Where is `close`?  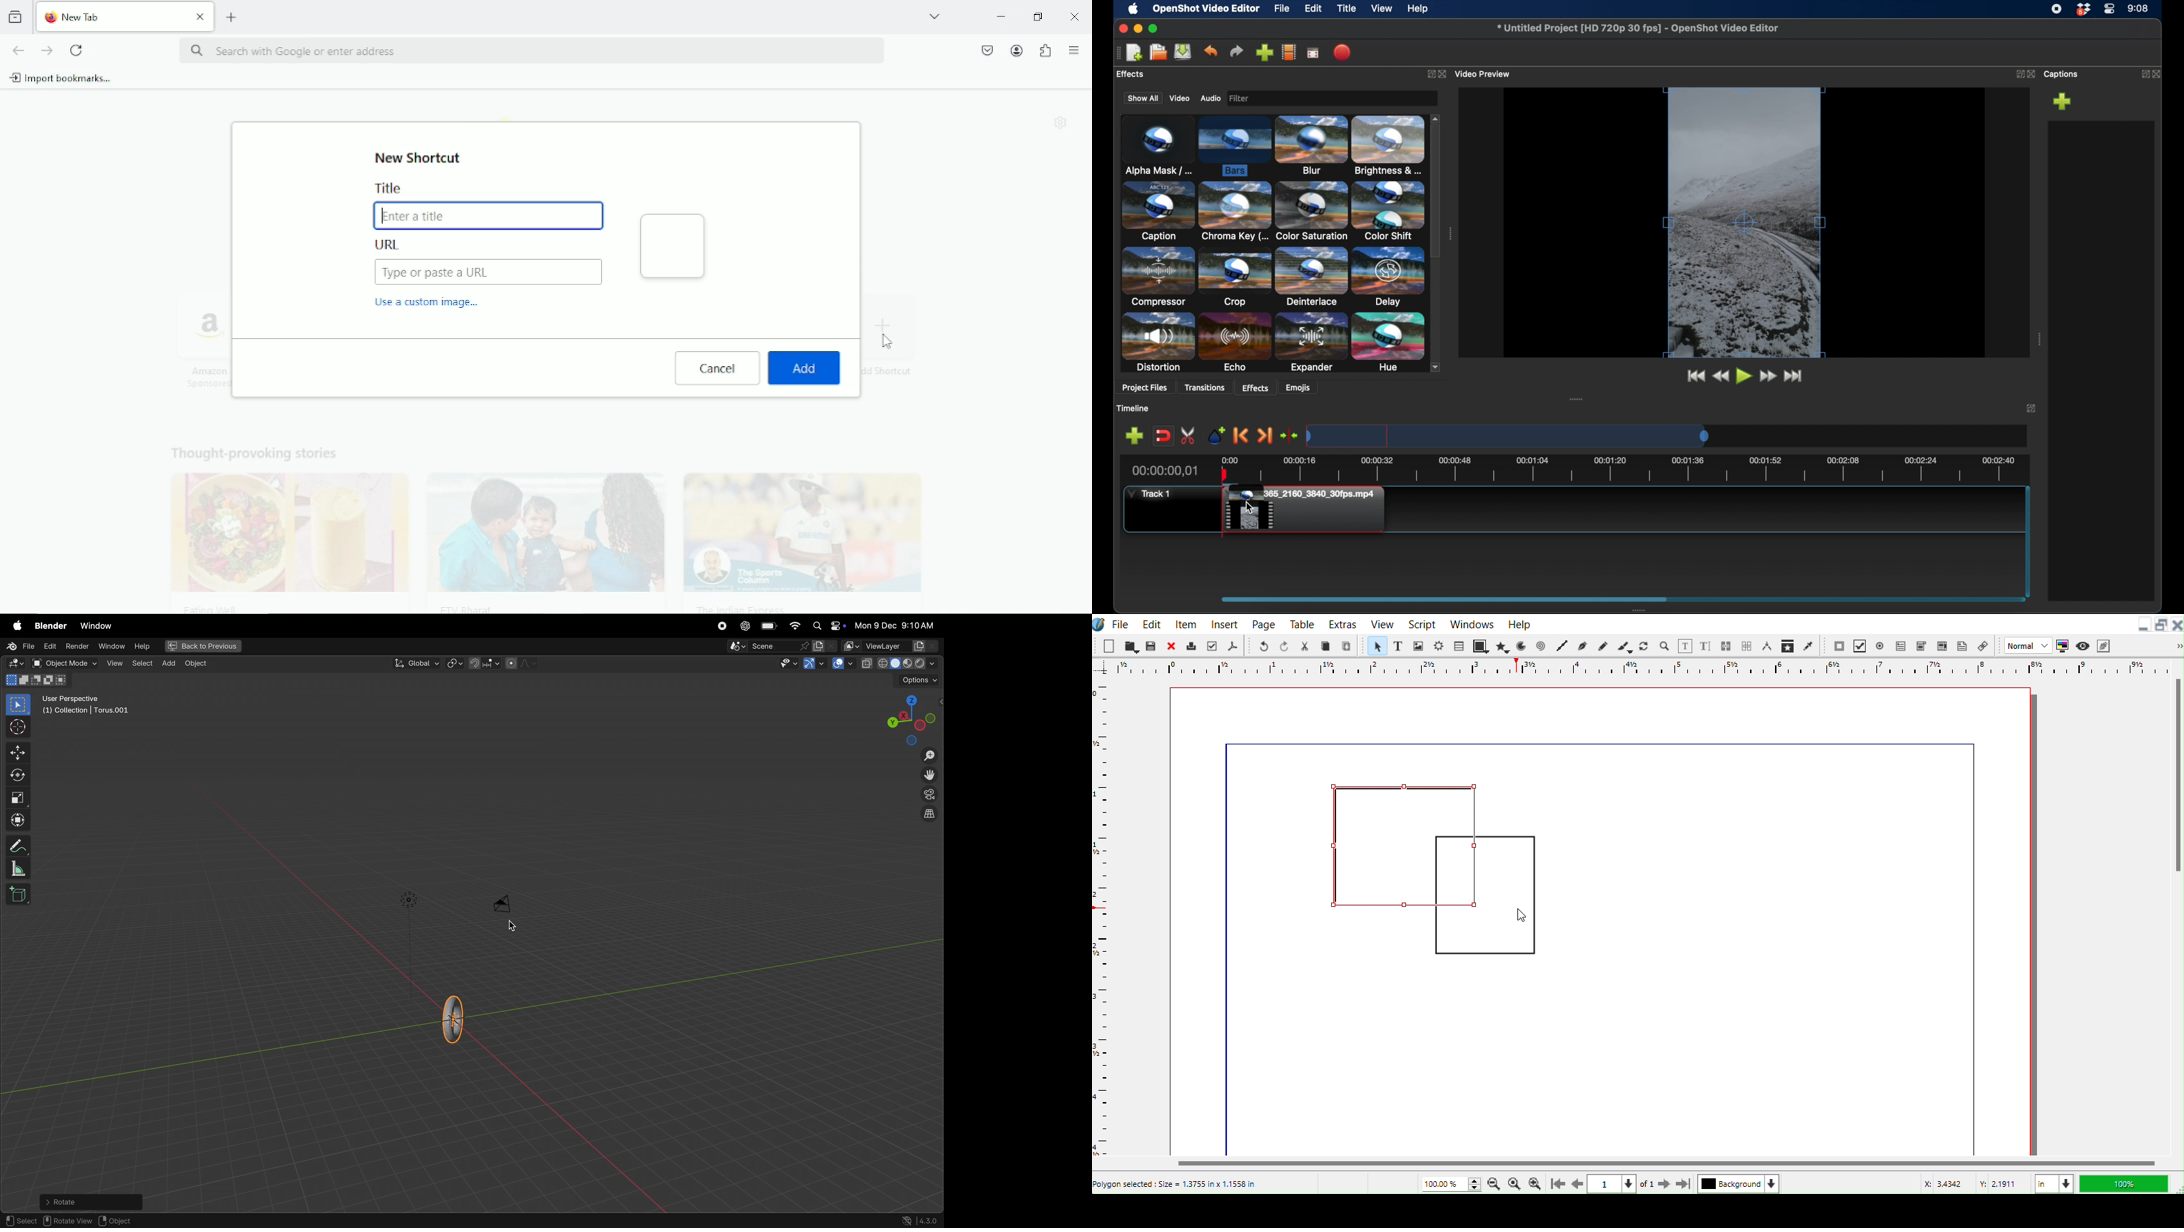
close is located at coordinates (2032, 74).